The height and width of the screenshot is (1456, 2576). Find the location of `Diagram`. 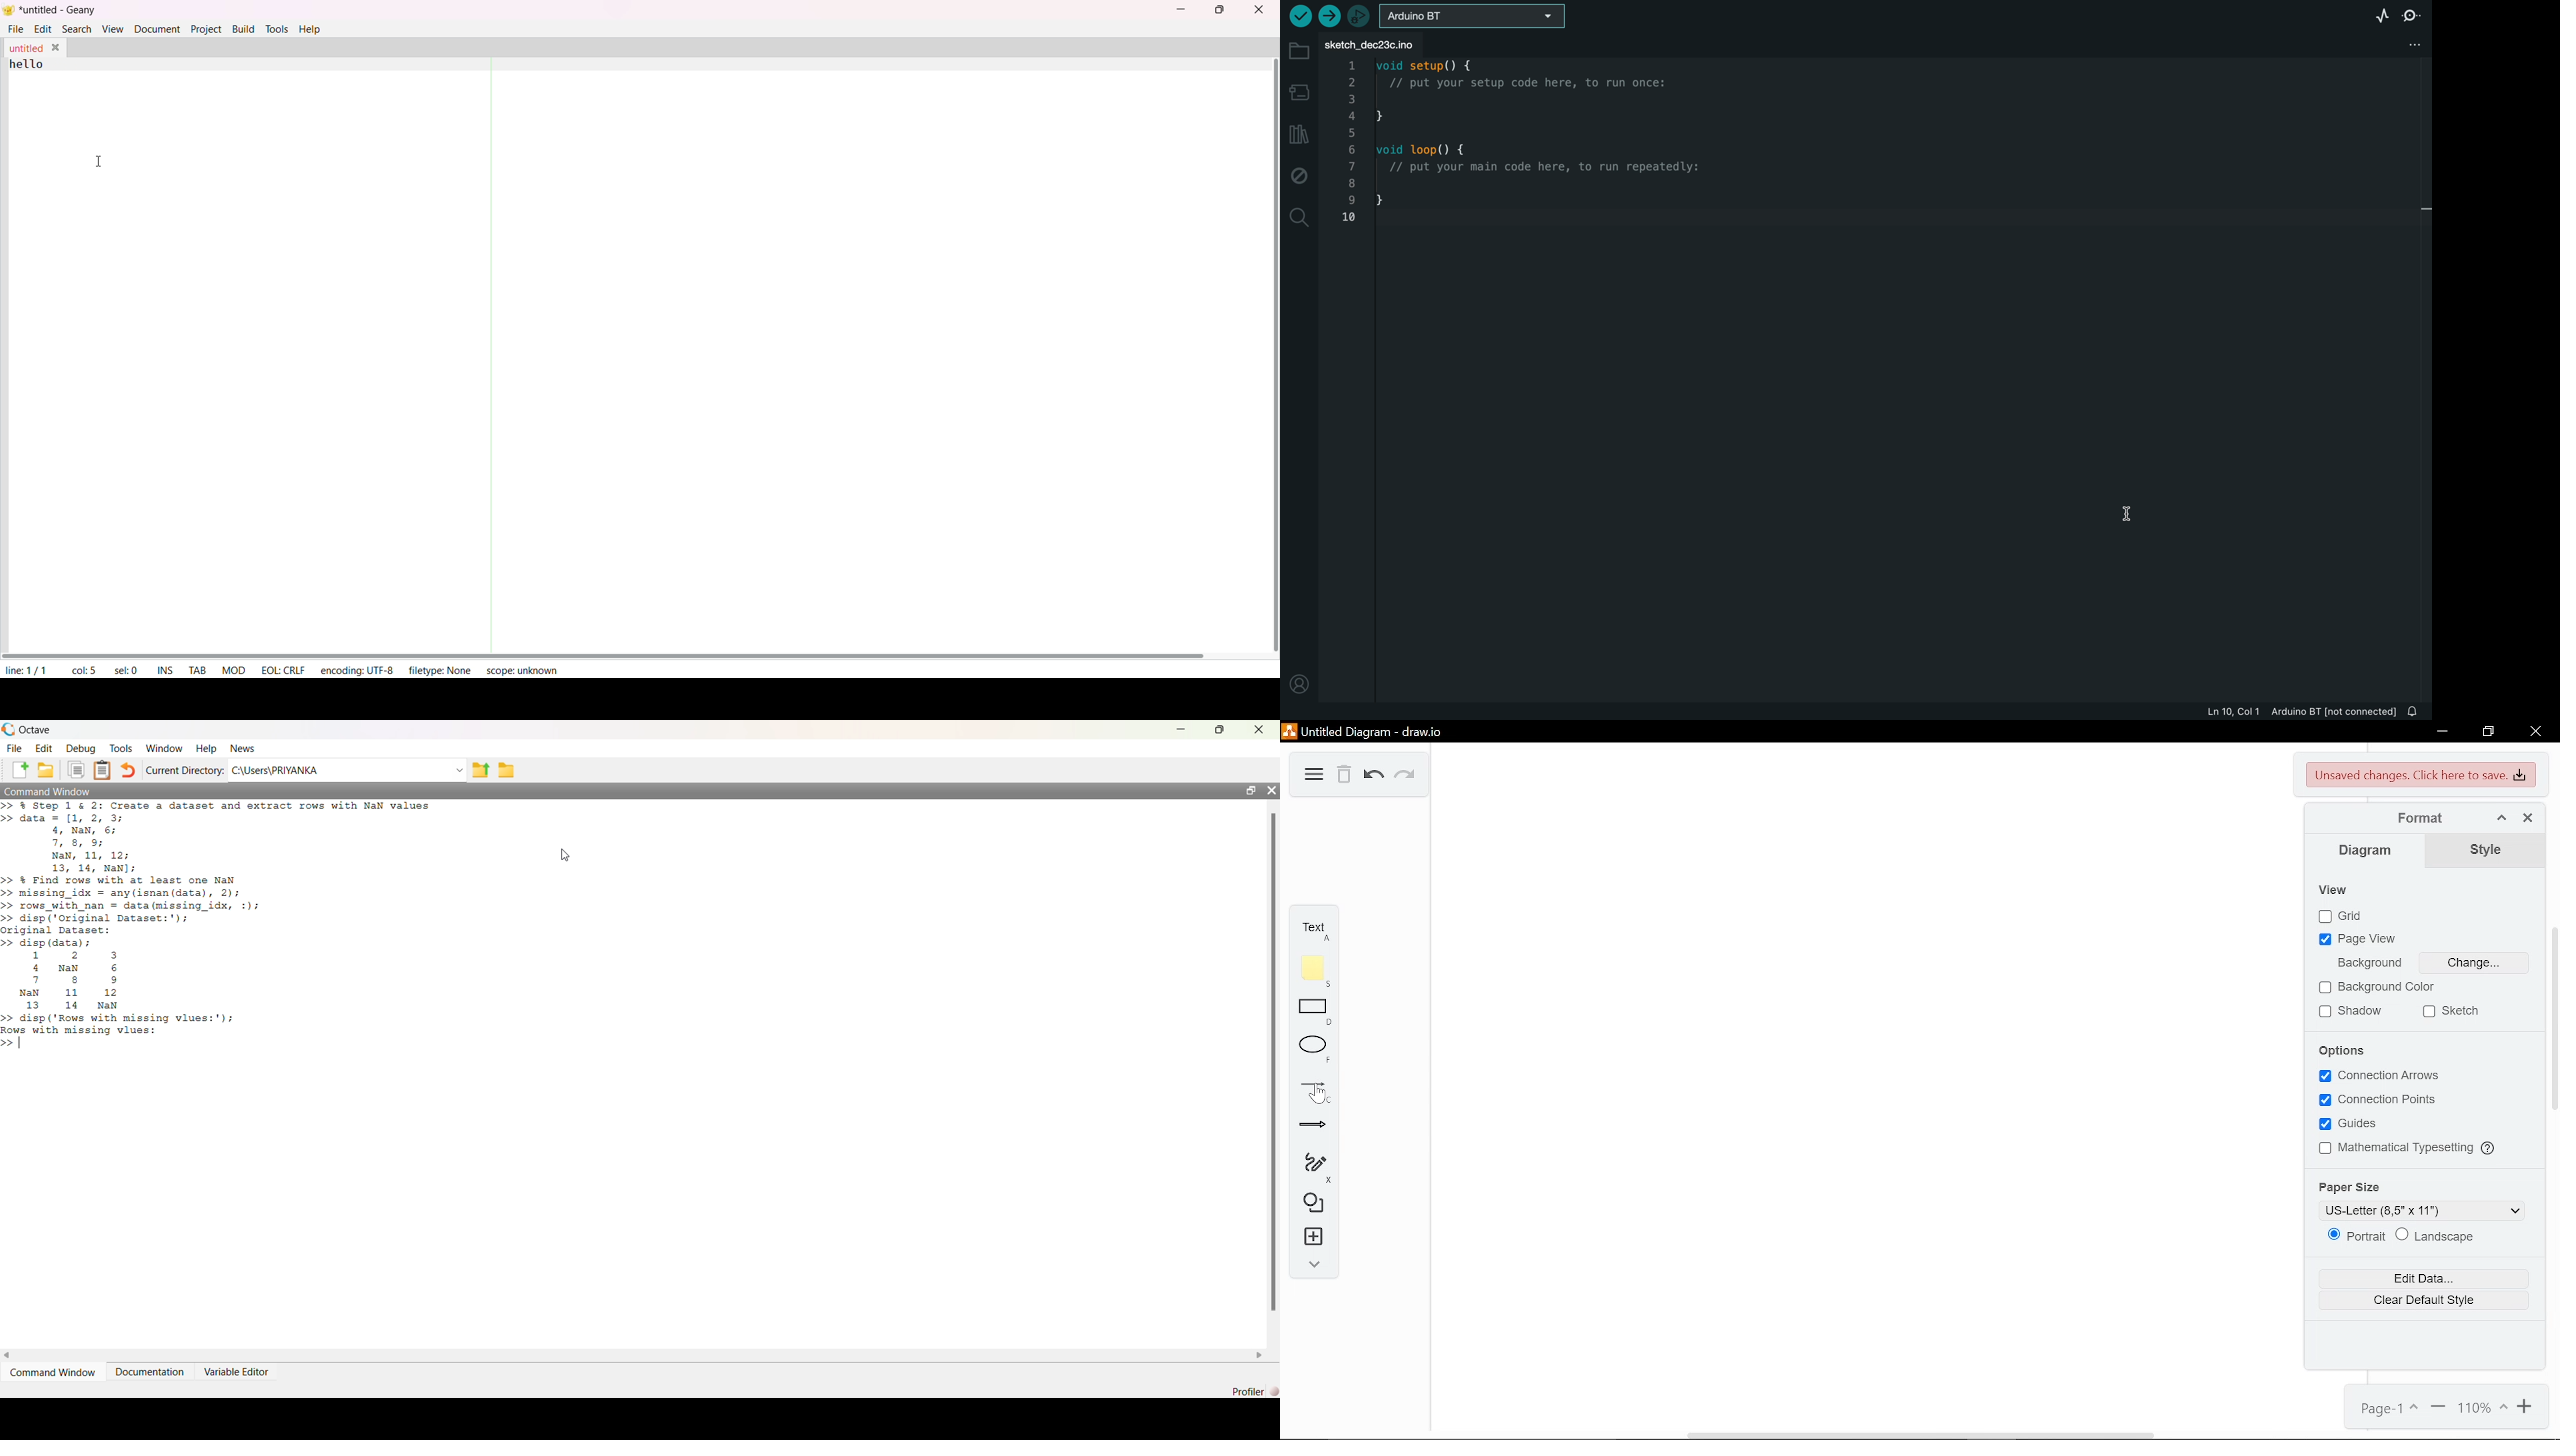

Diagram is located at coordinates (1314, 775).